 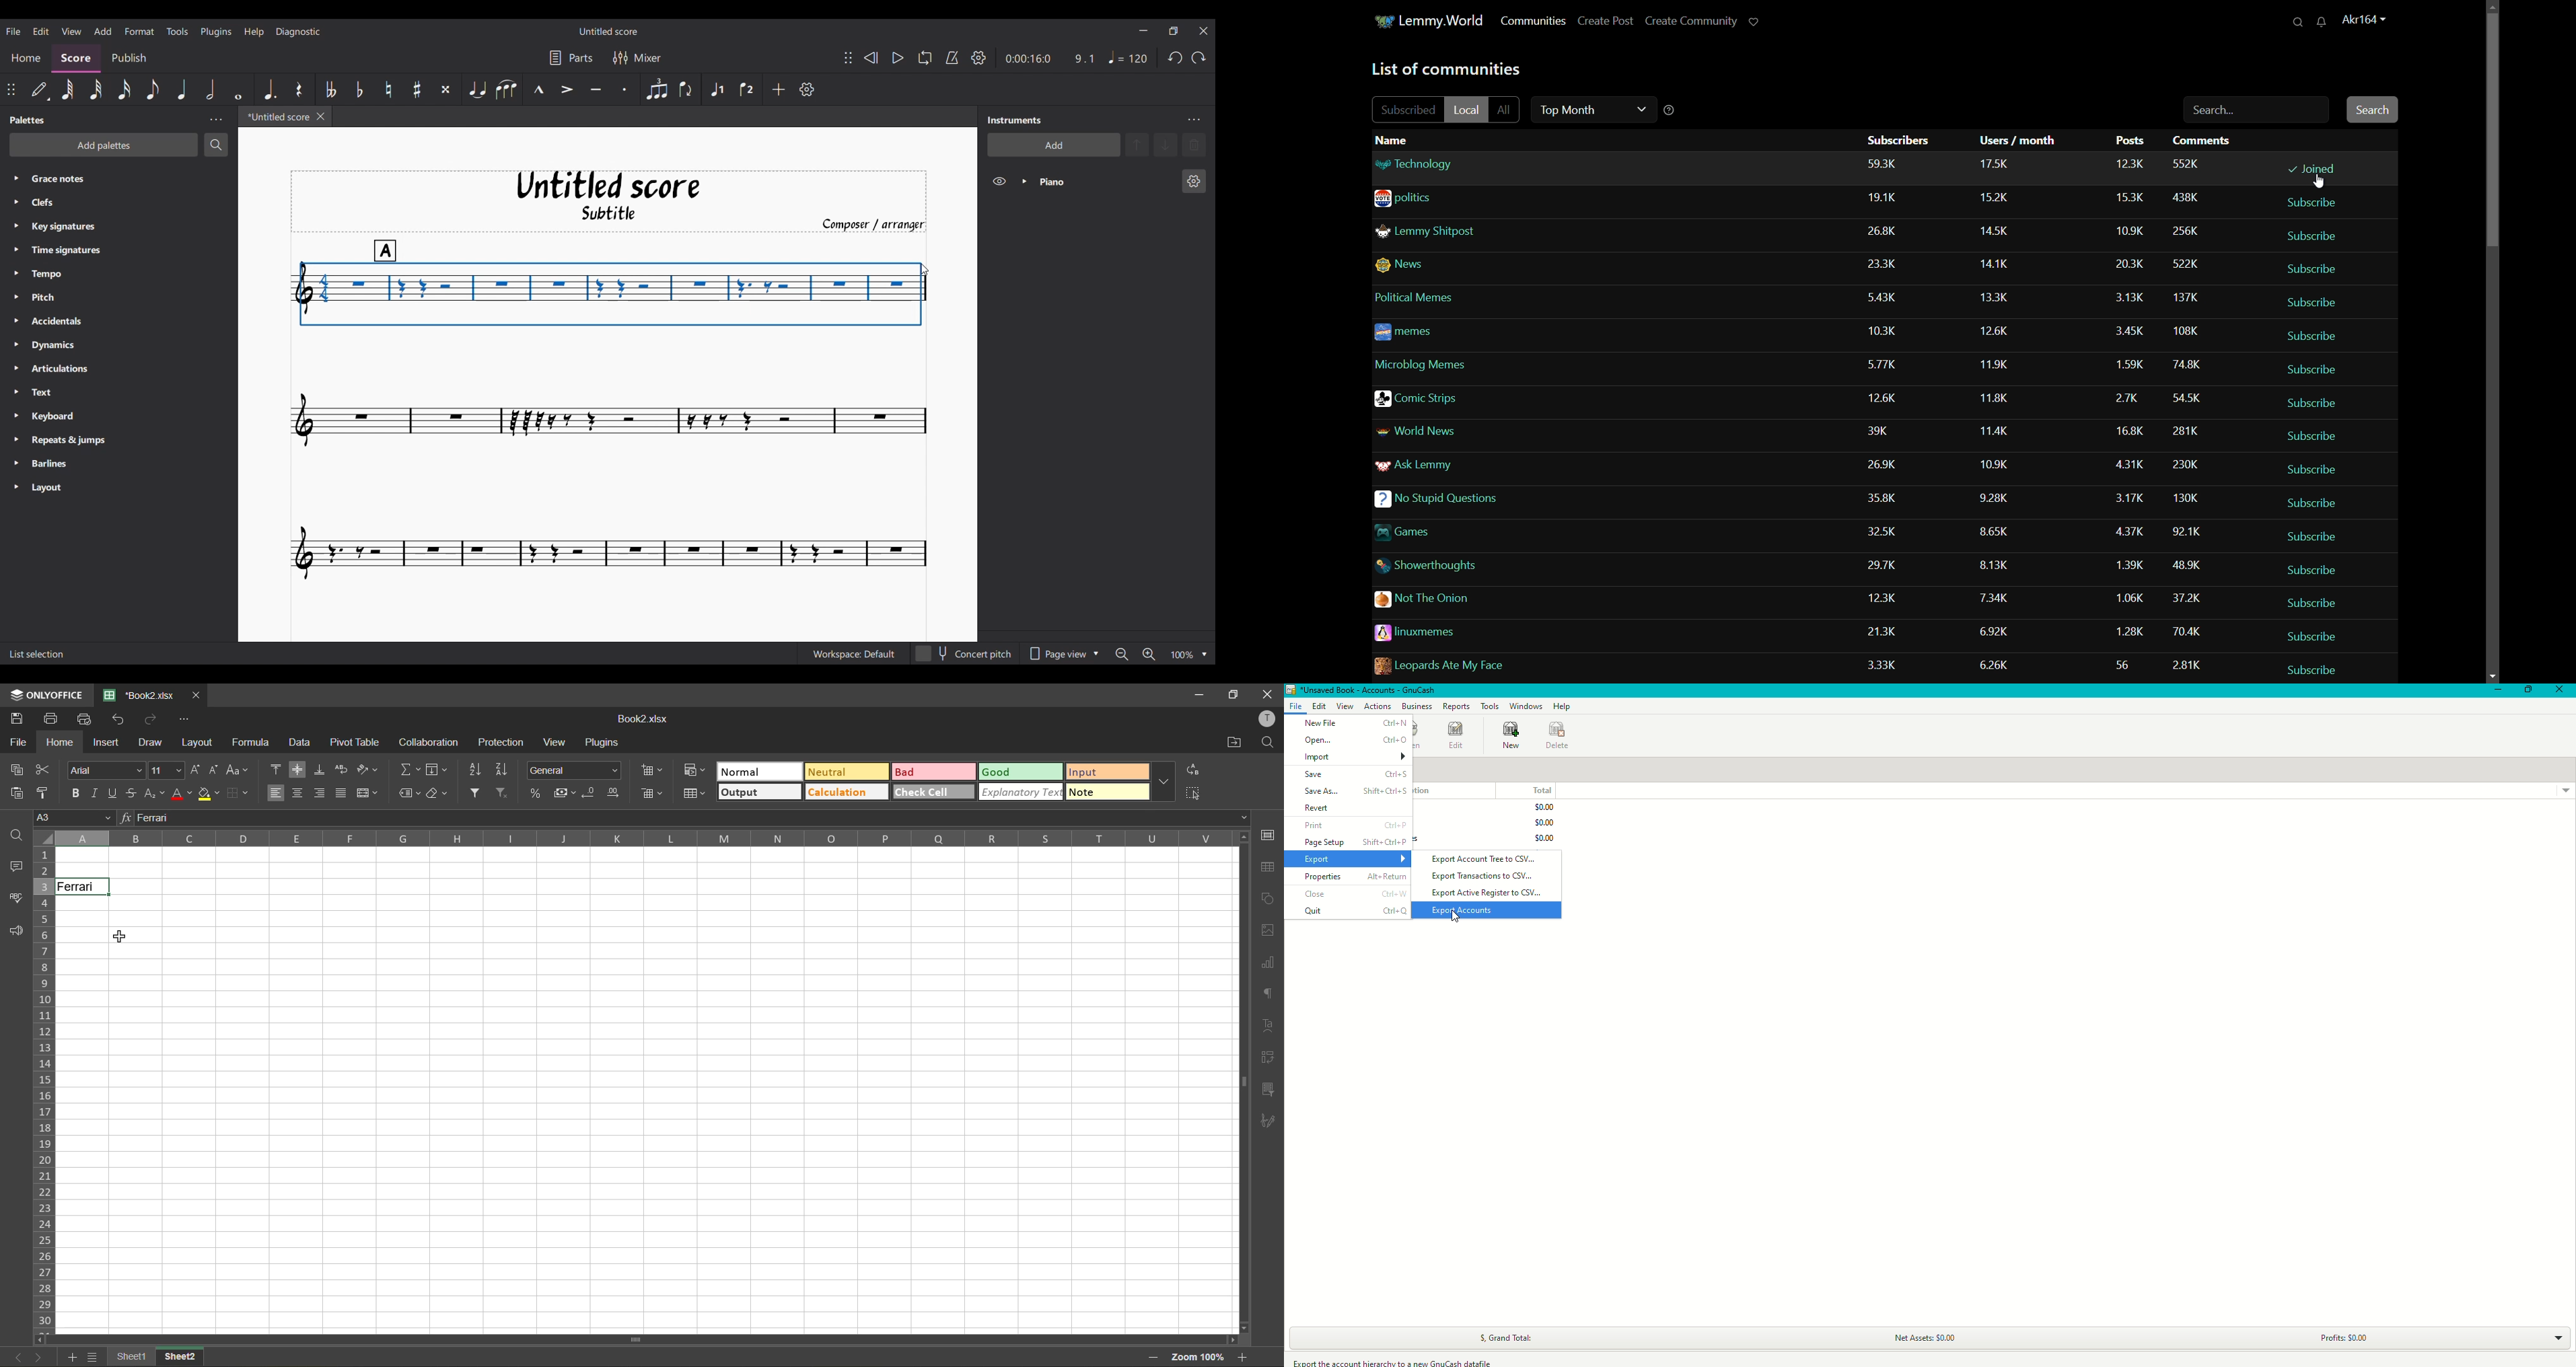 I want to click on Export Account Tree, so click(x=1488, y=858).